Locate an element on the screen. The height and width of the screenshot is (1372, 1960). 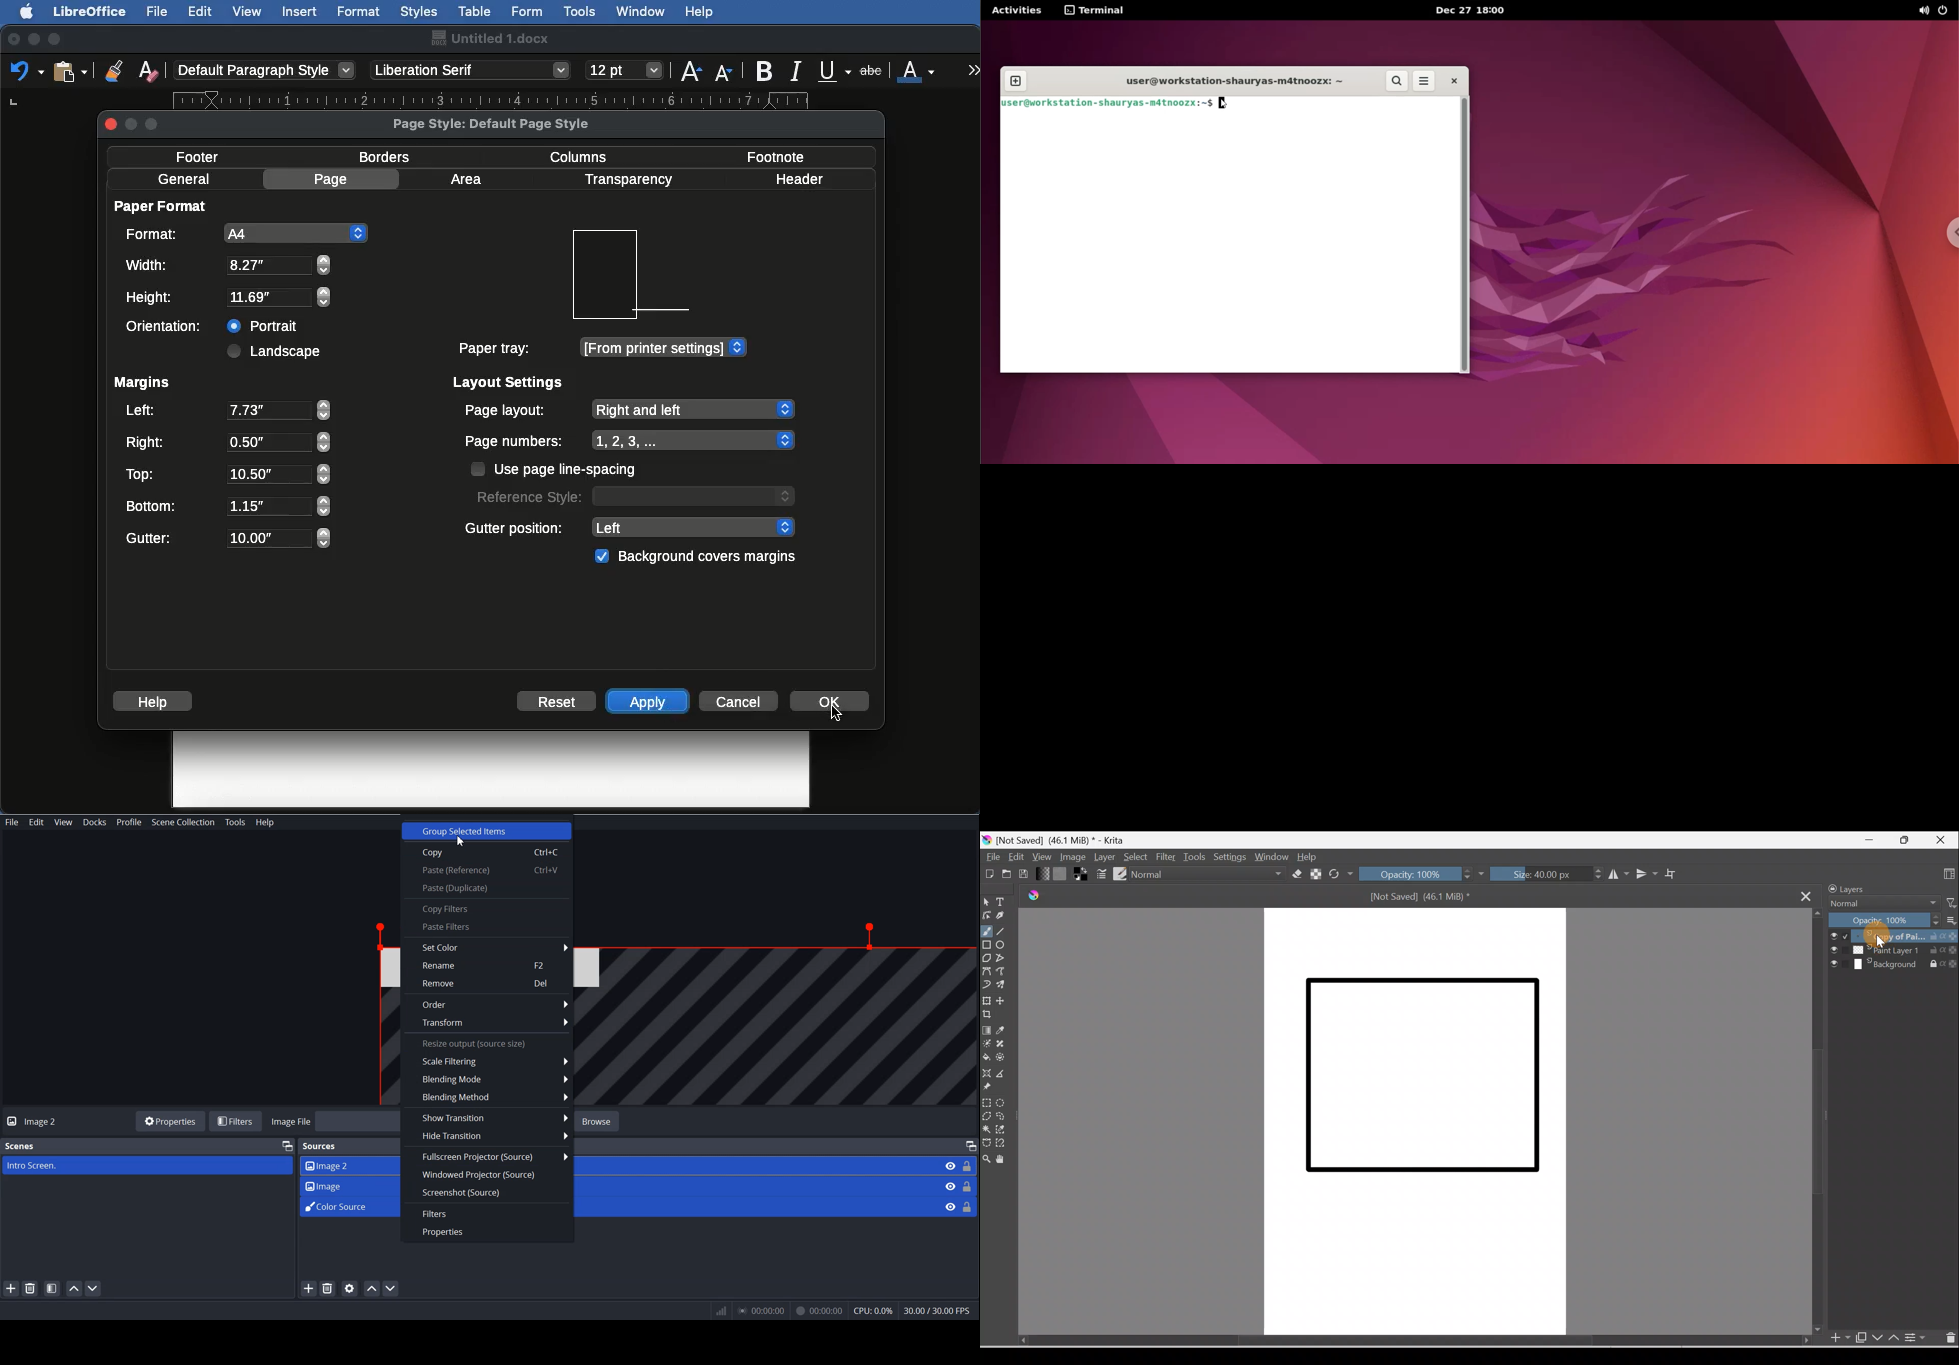
Docks is located at coordinates (94, 822).